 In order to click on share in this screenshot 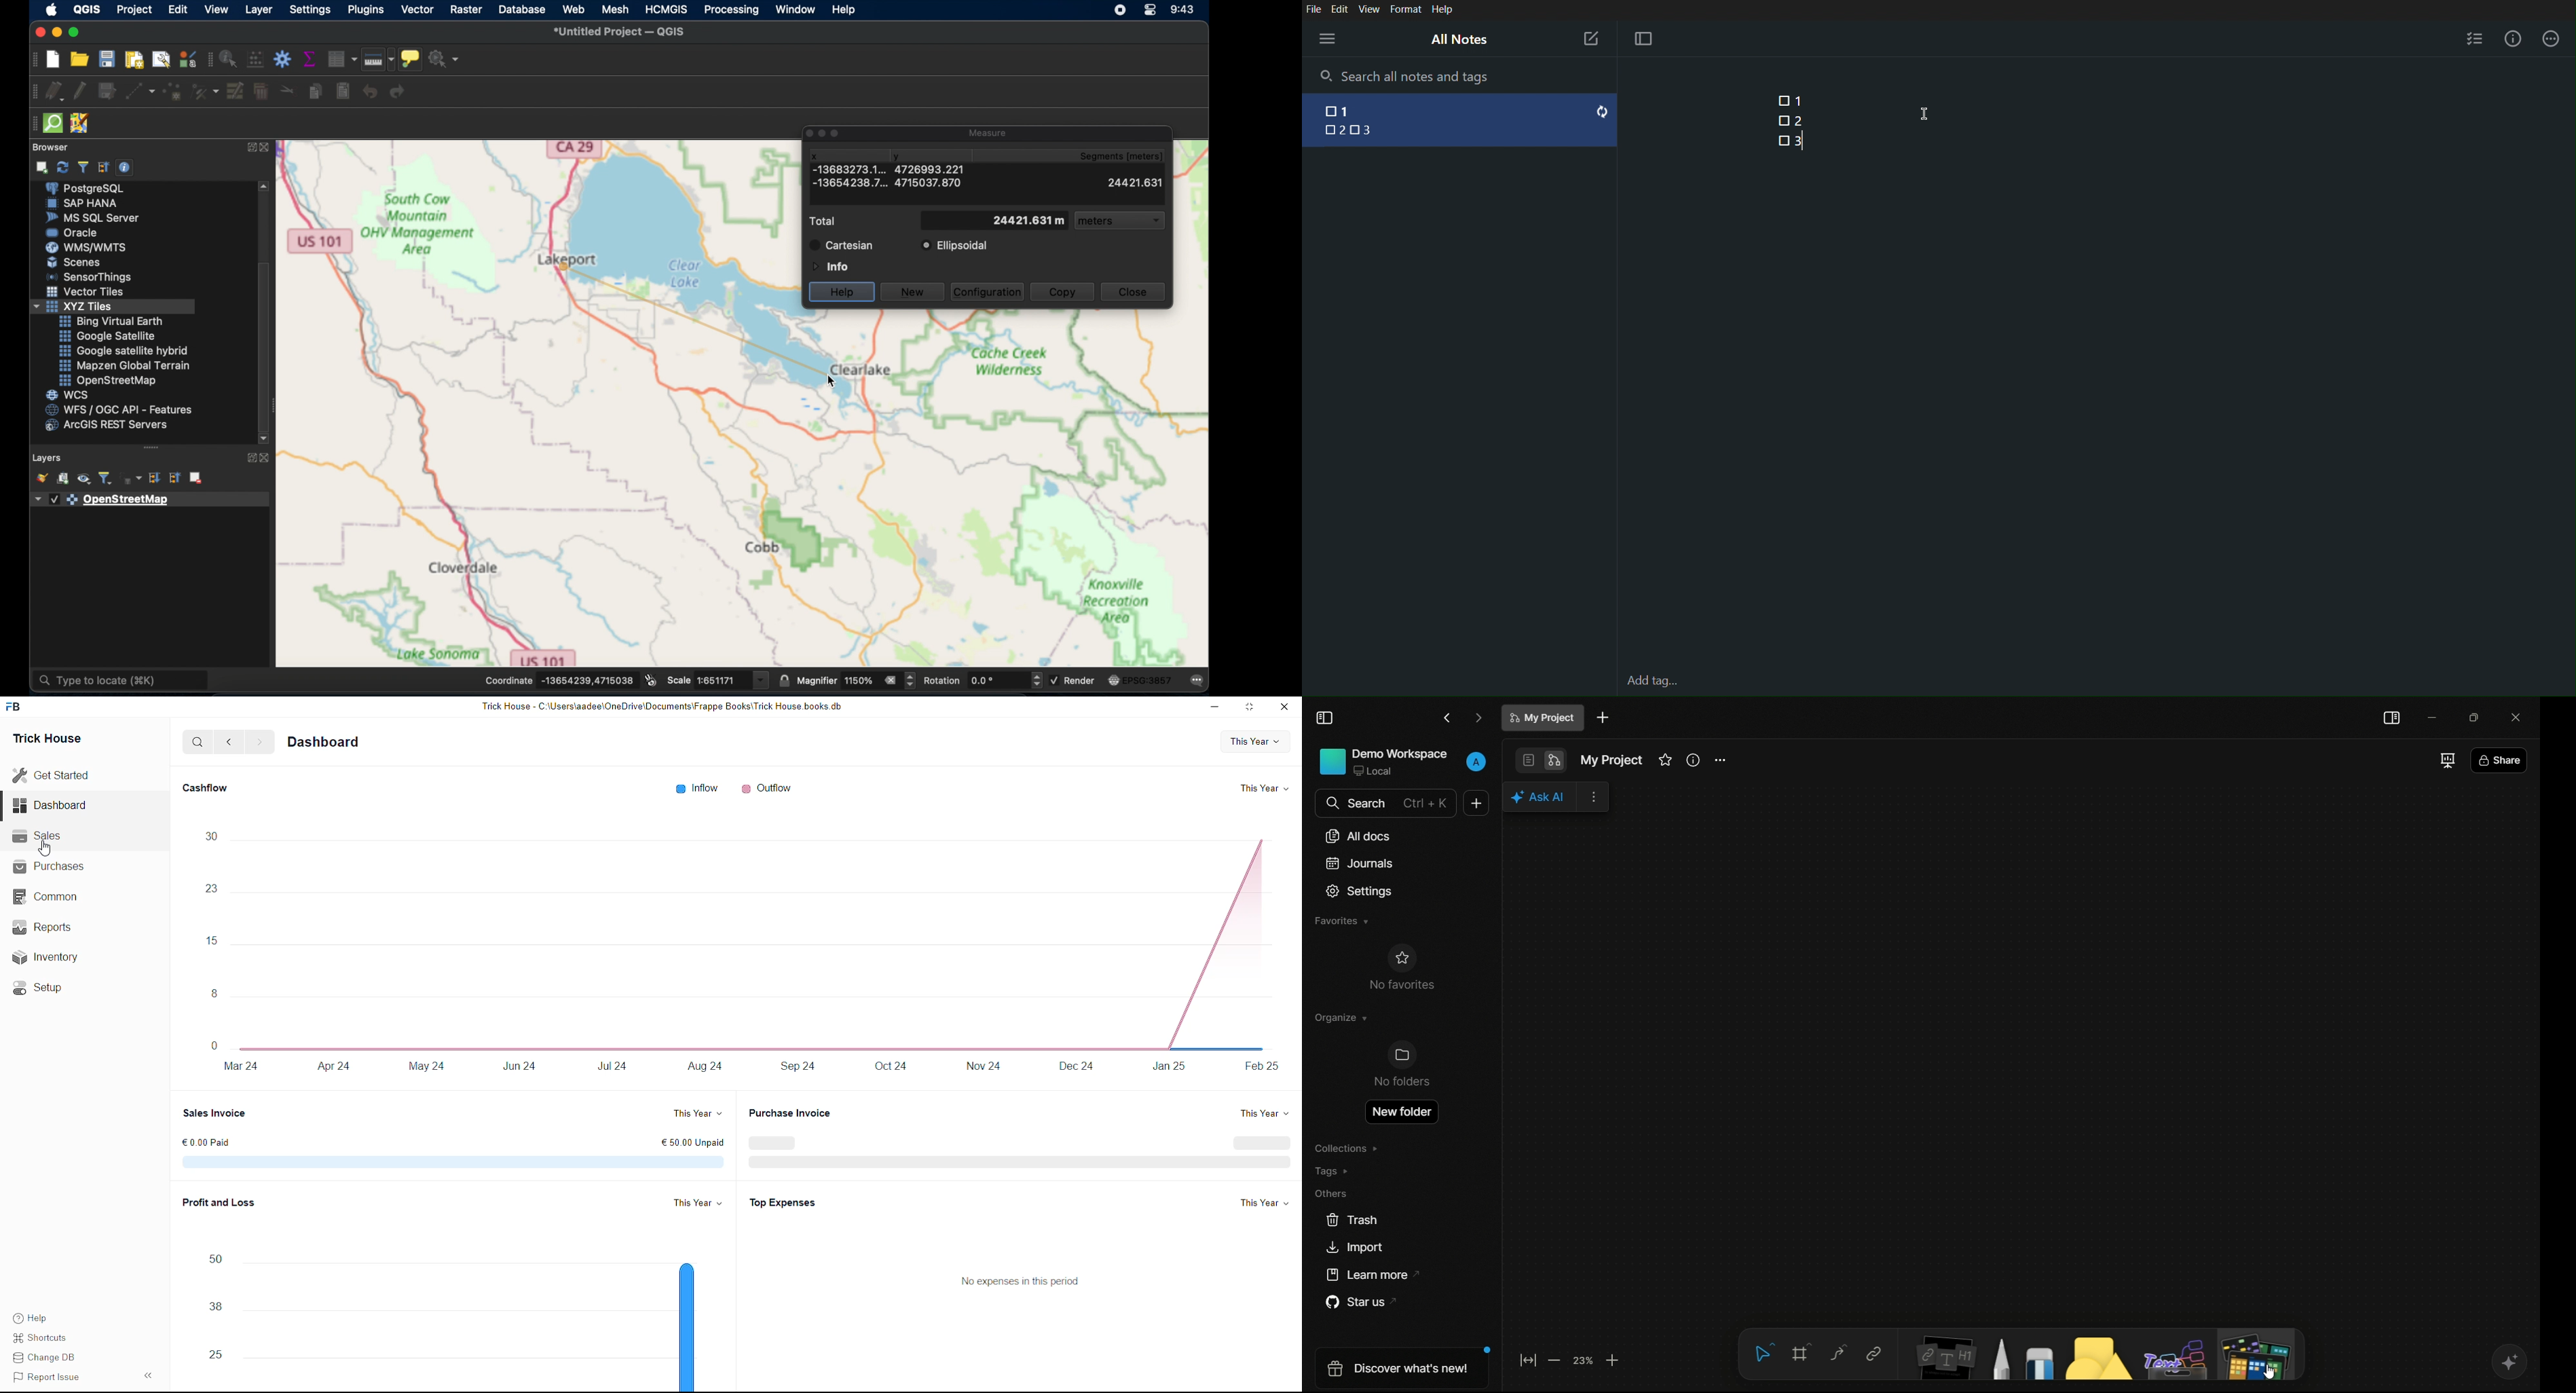, I will do `click(2499, 762)`.